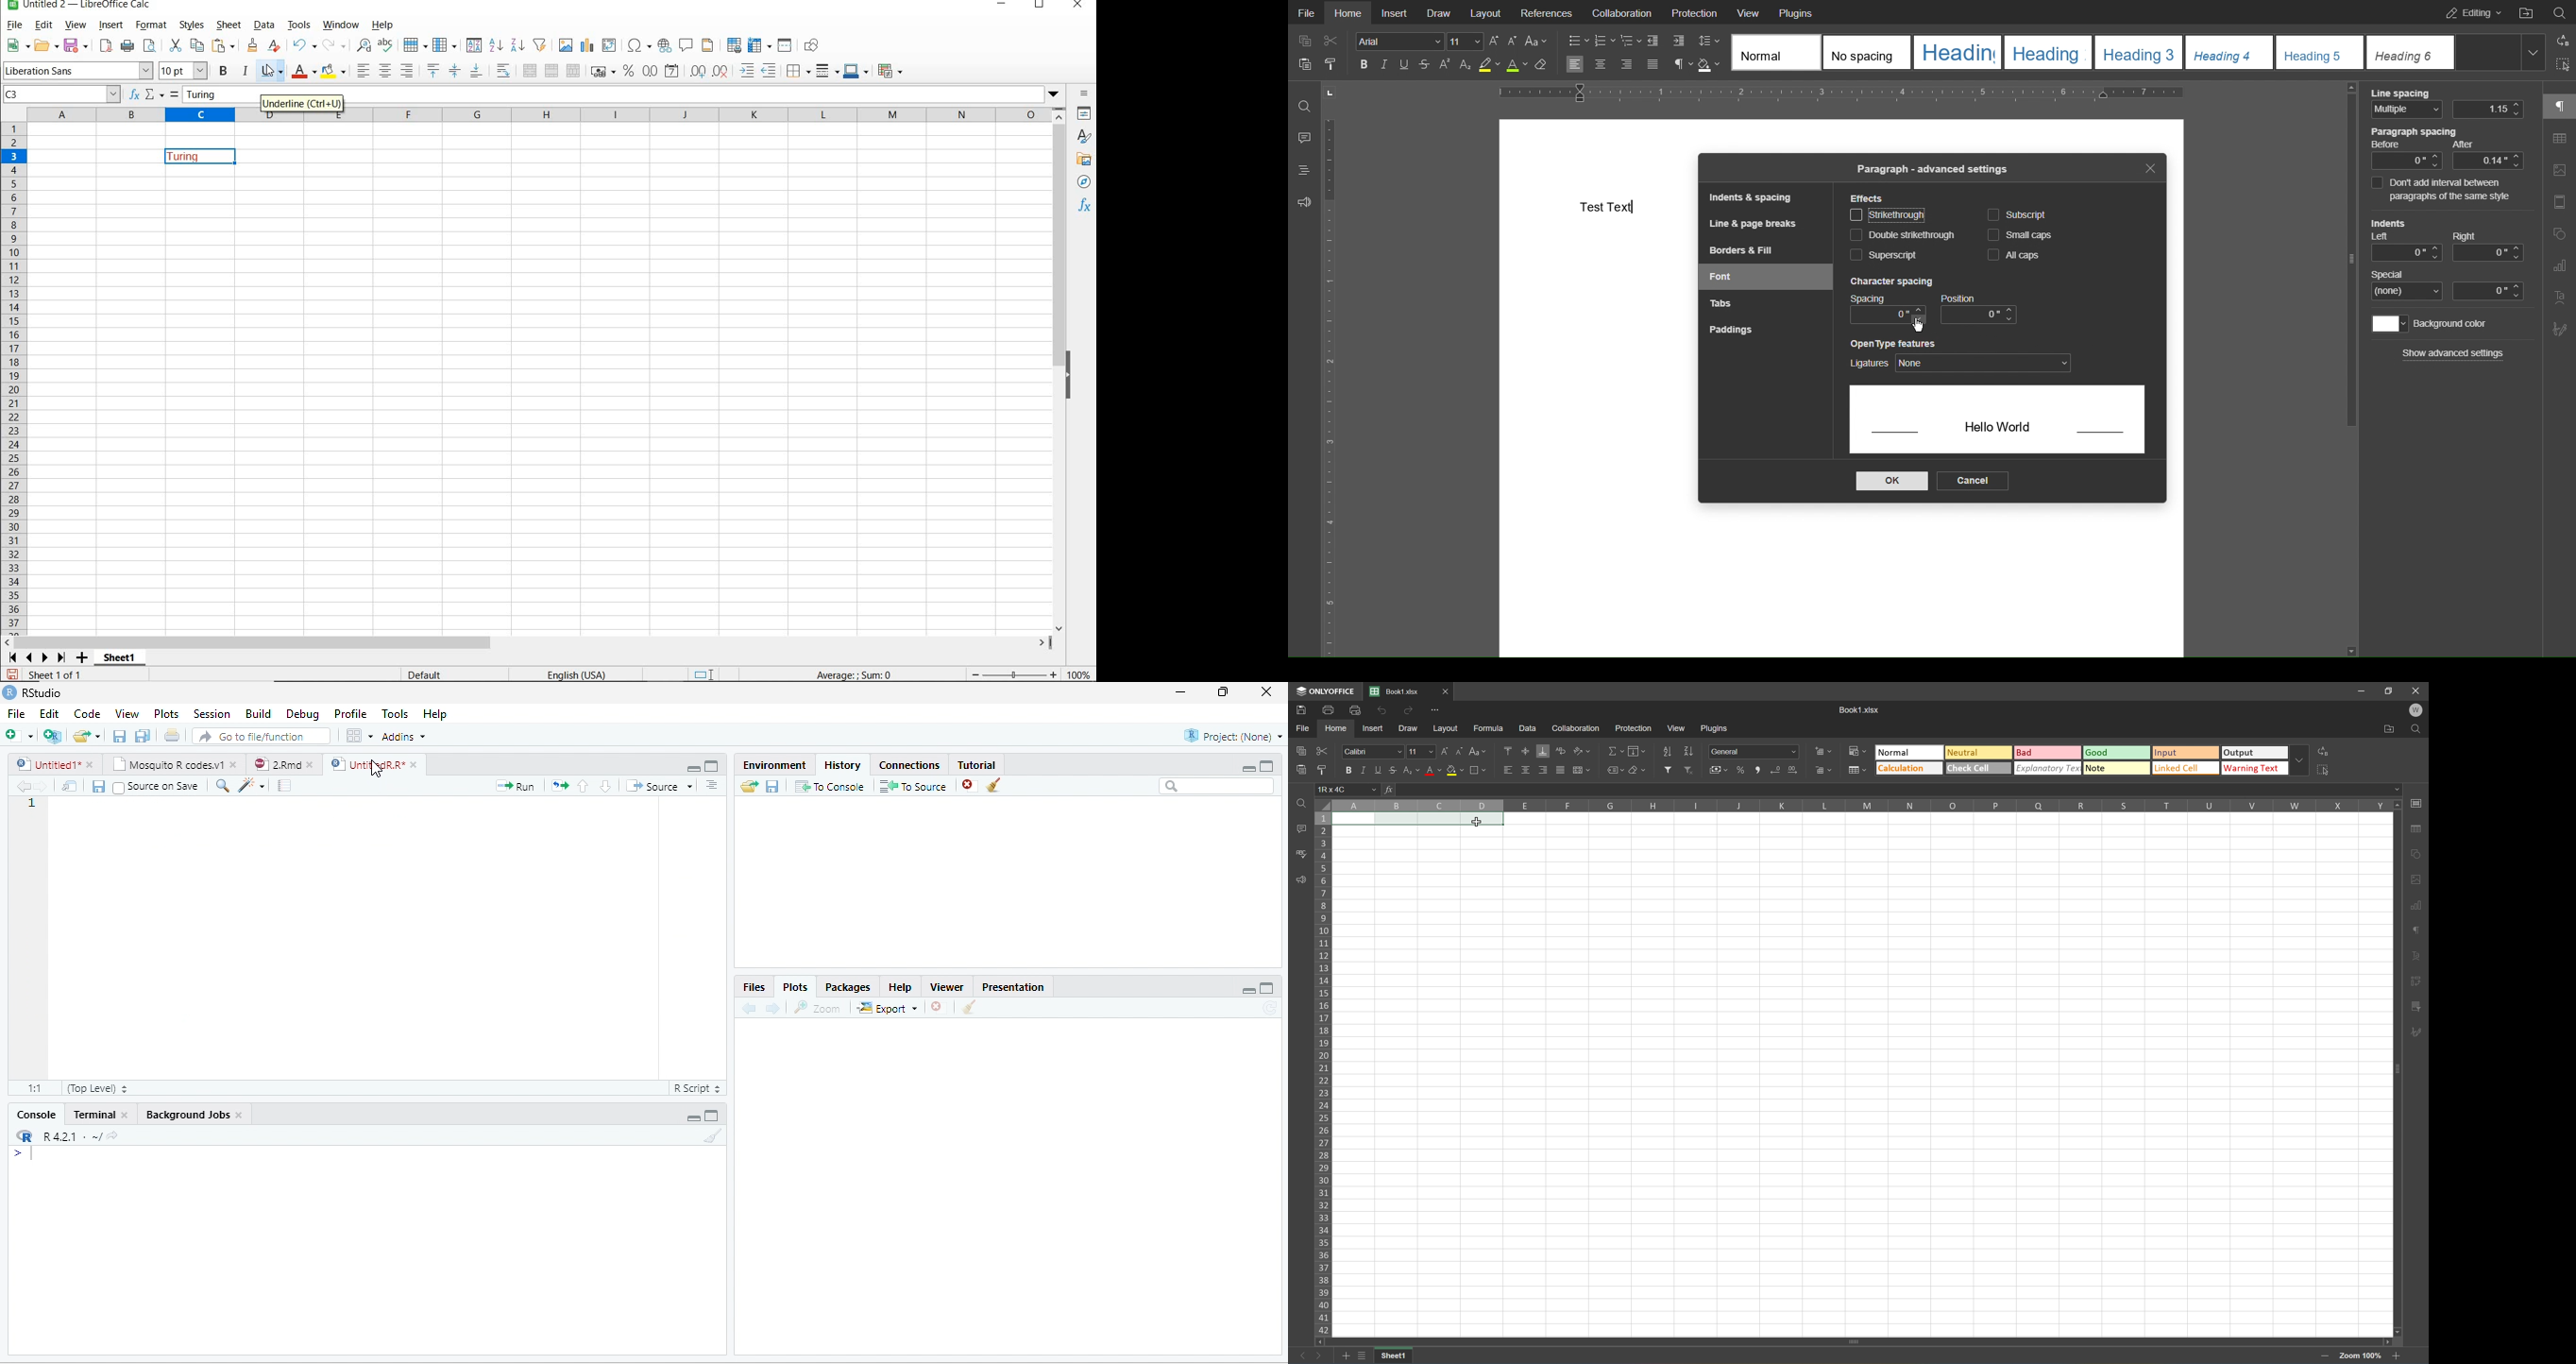  I want to click on BORDERS, so click(799, 71).